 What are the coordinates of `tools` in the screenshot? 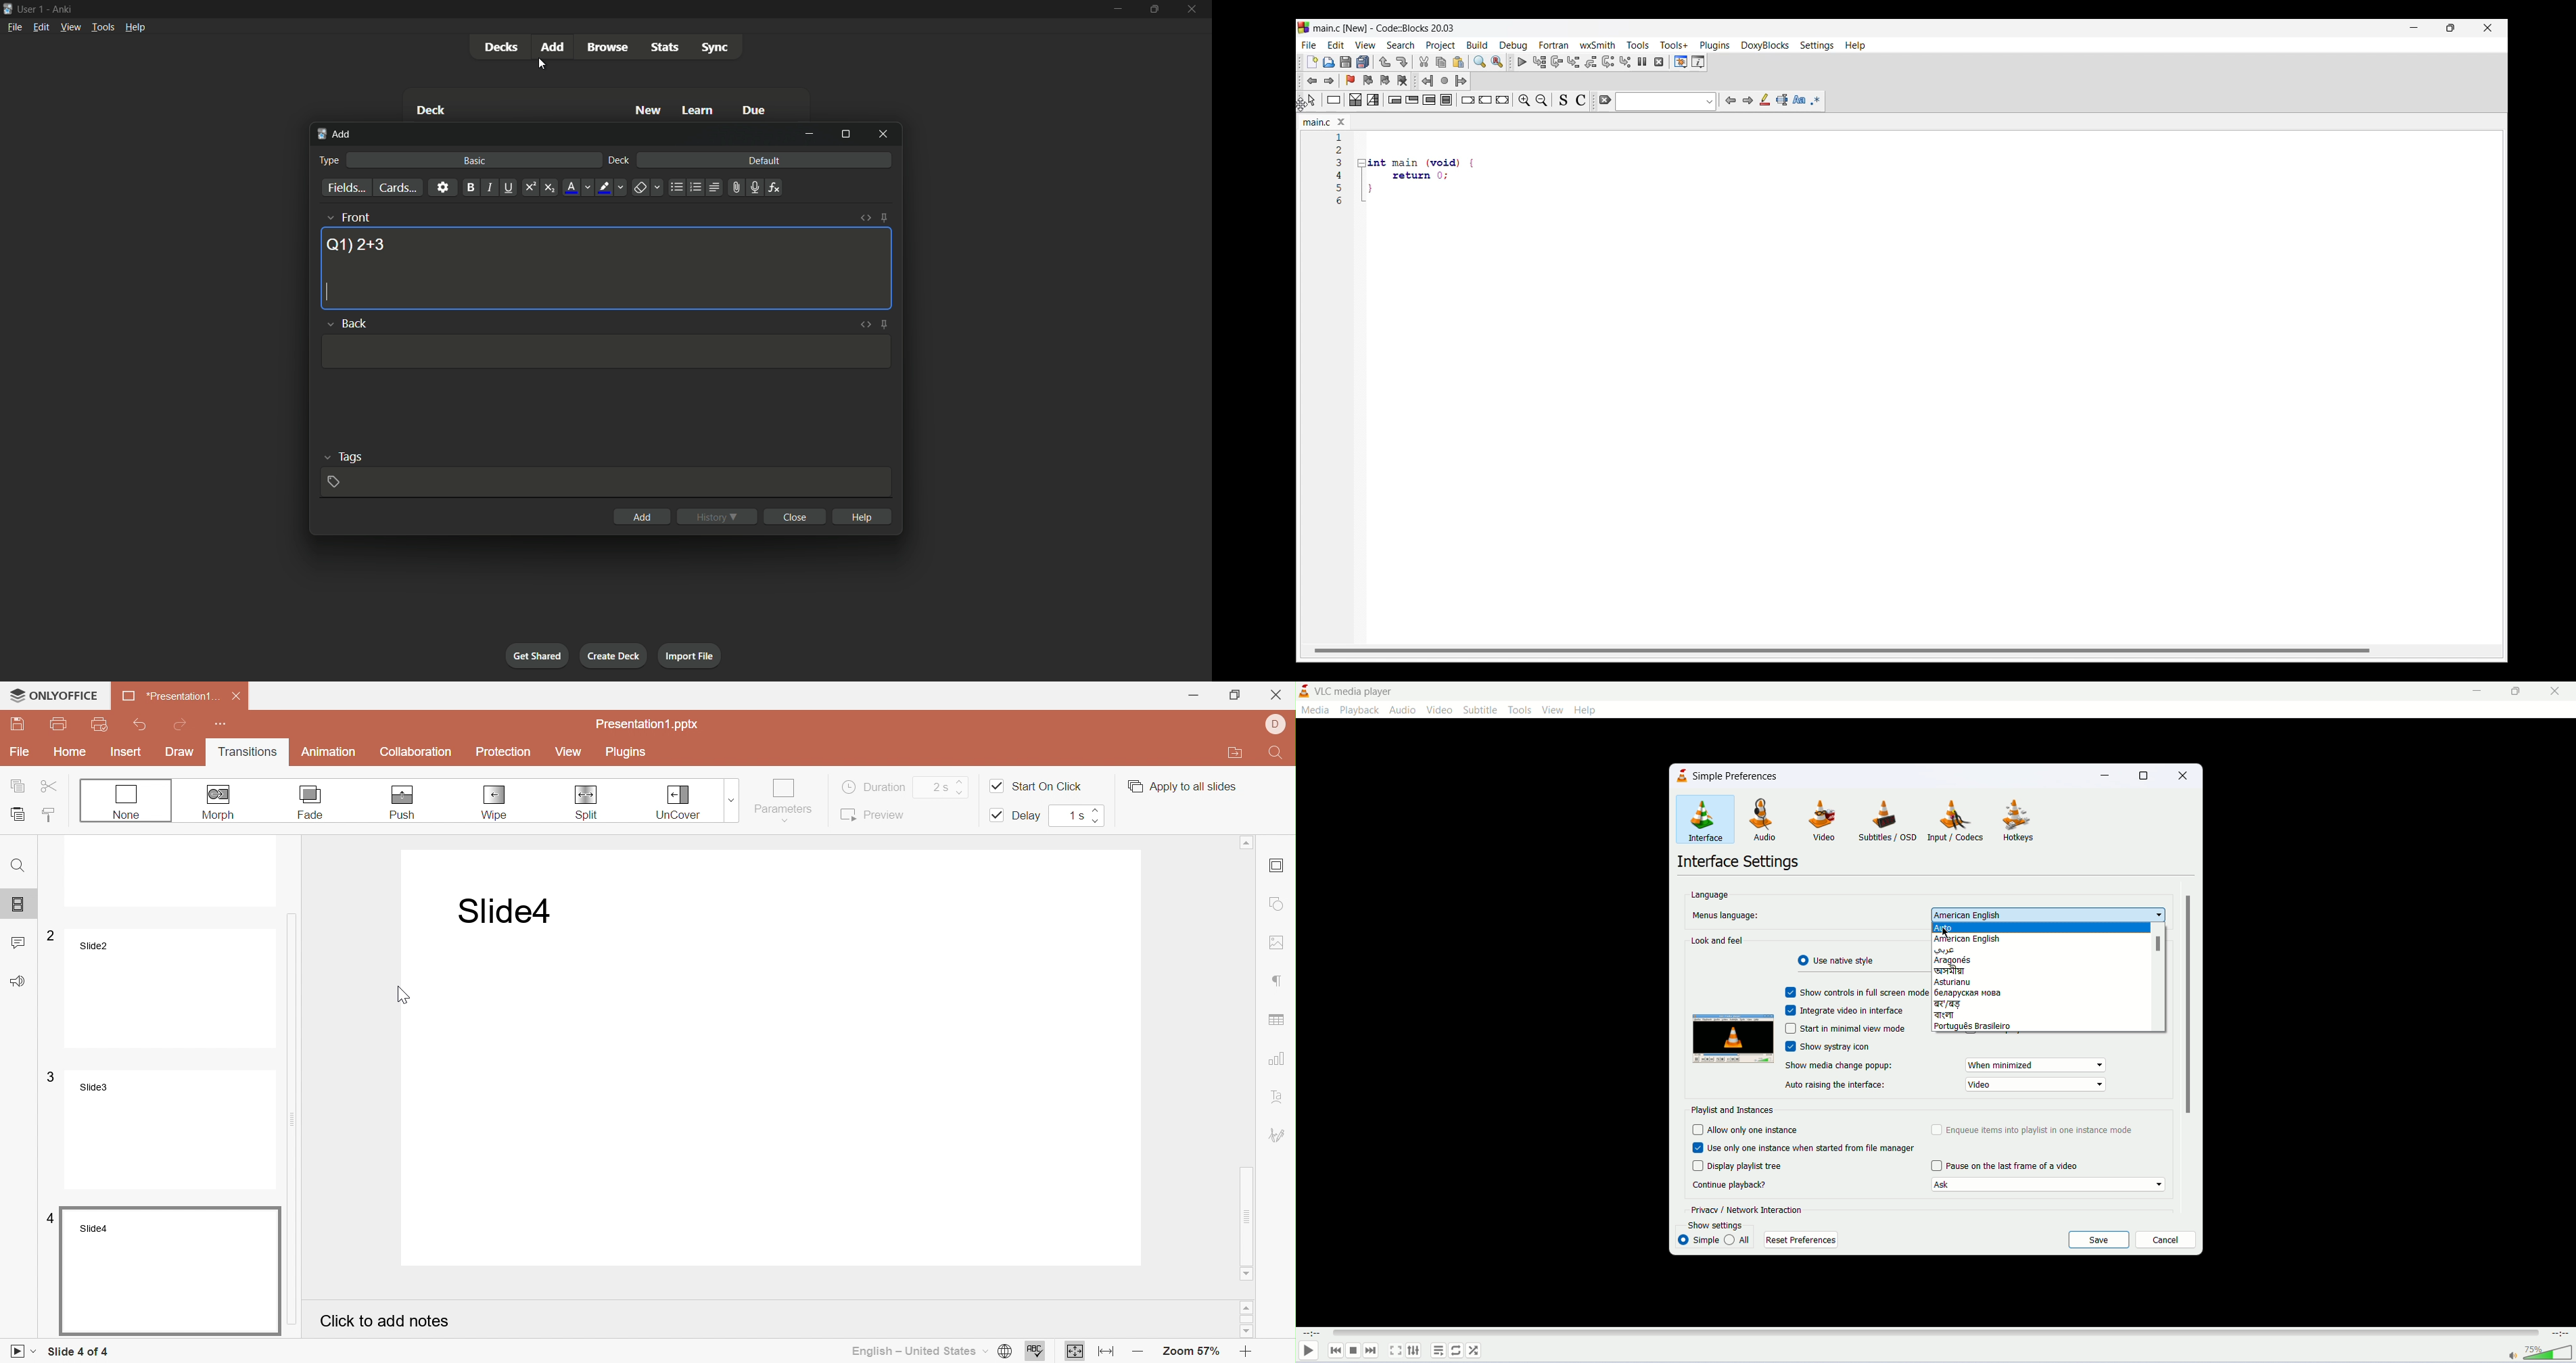 It's located at (1521, 711).